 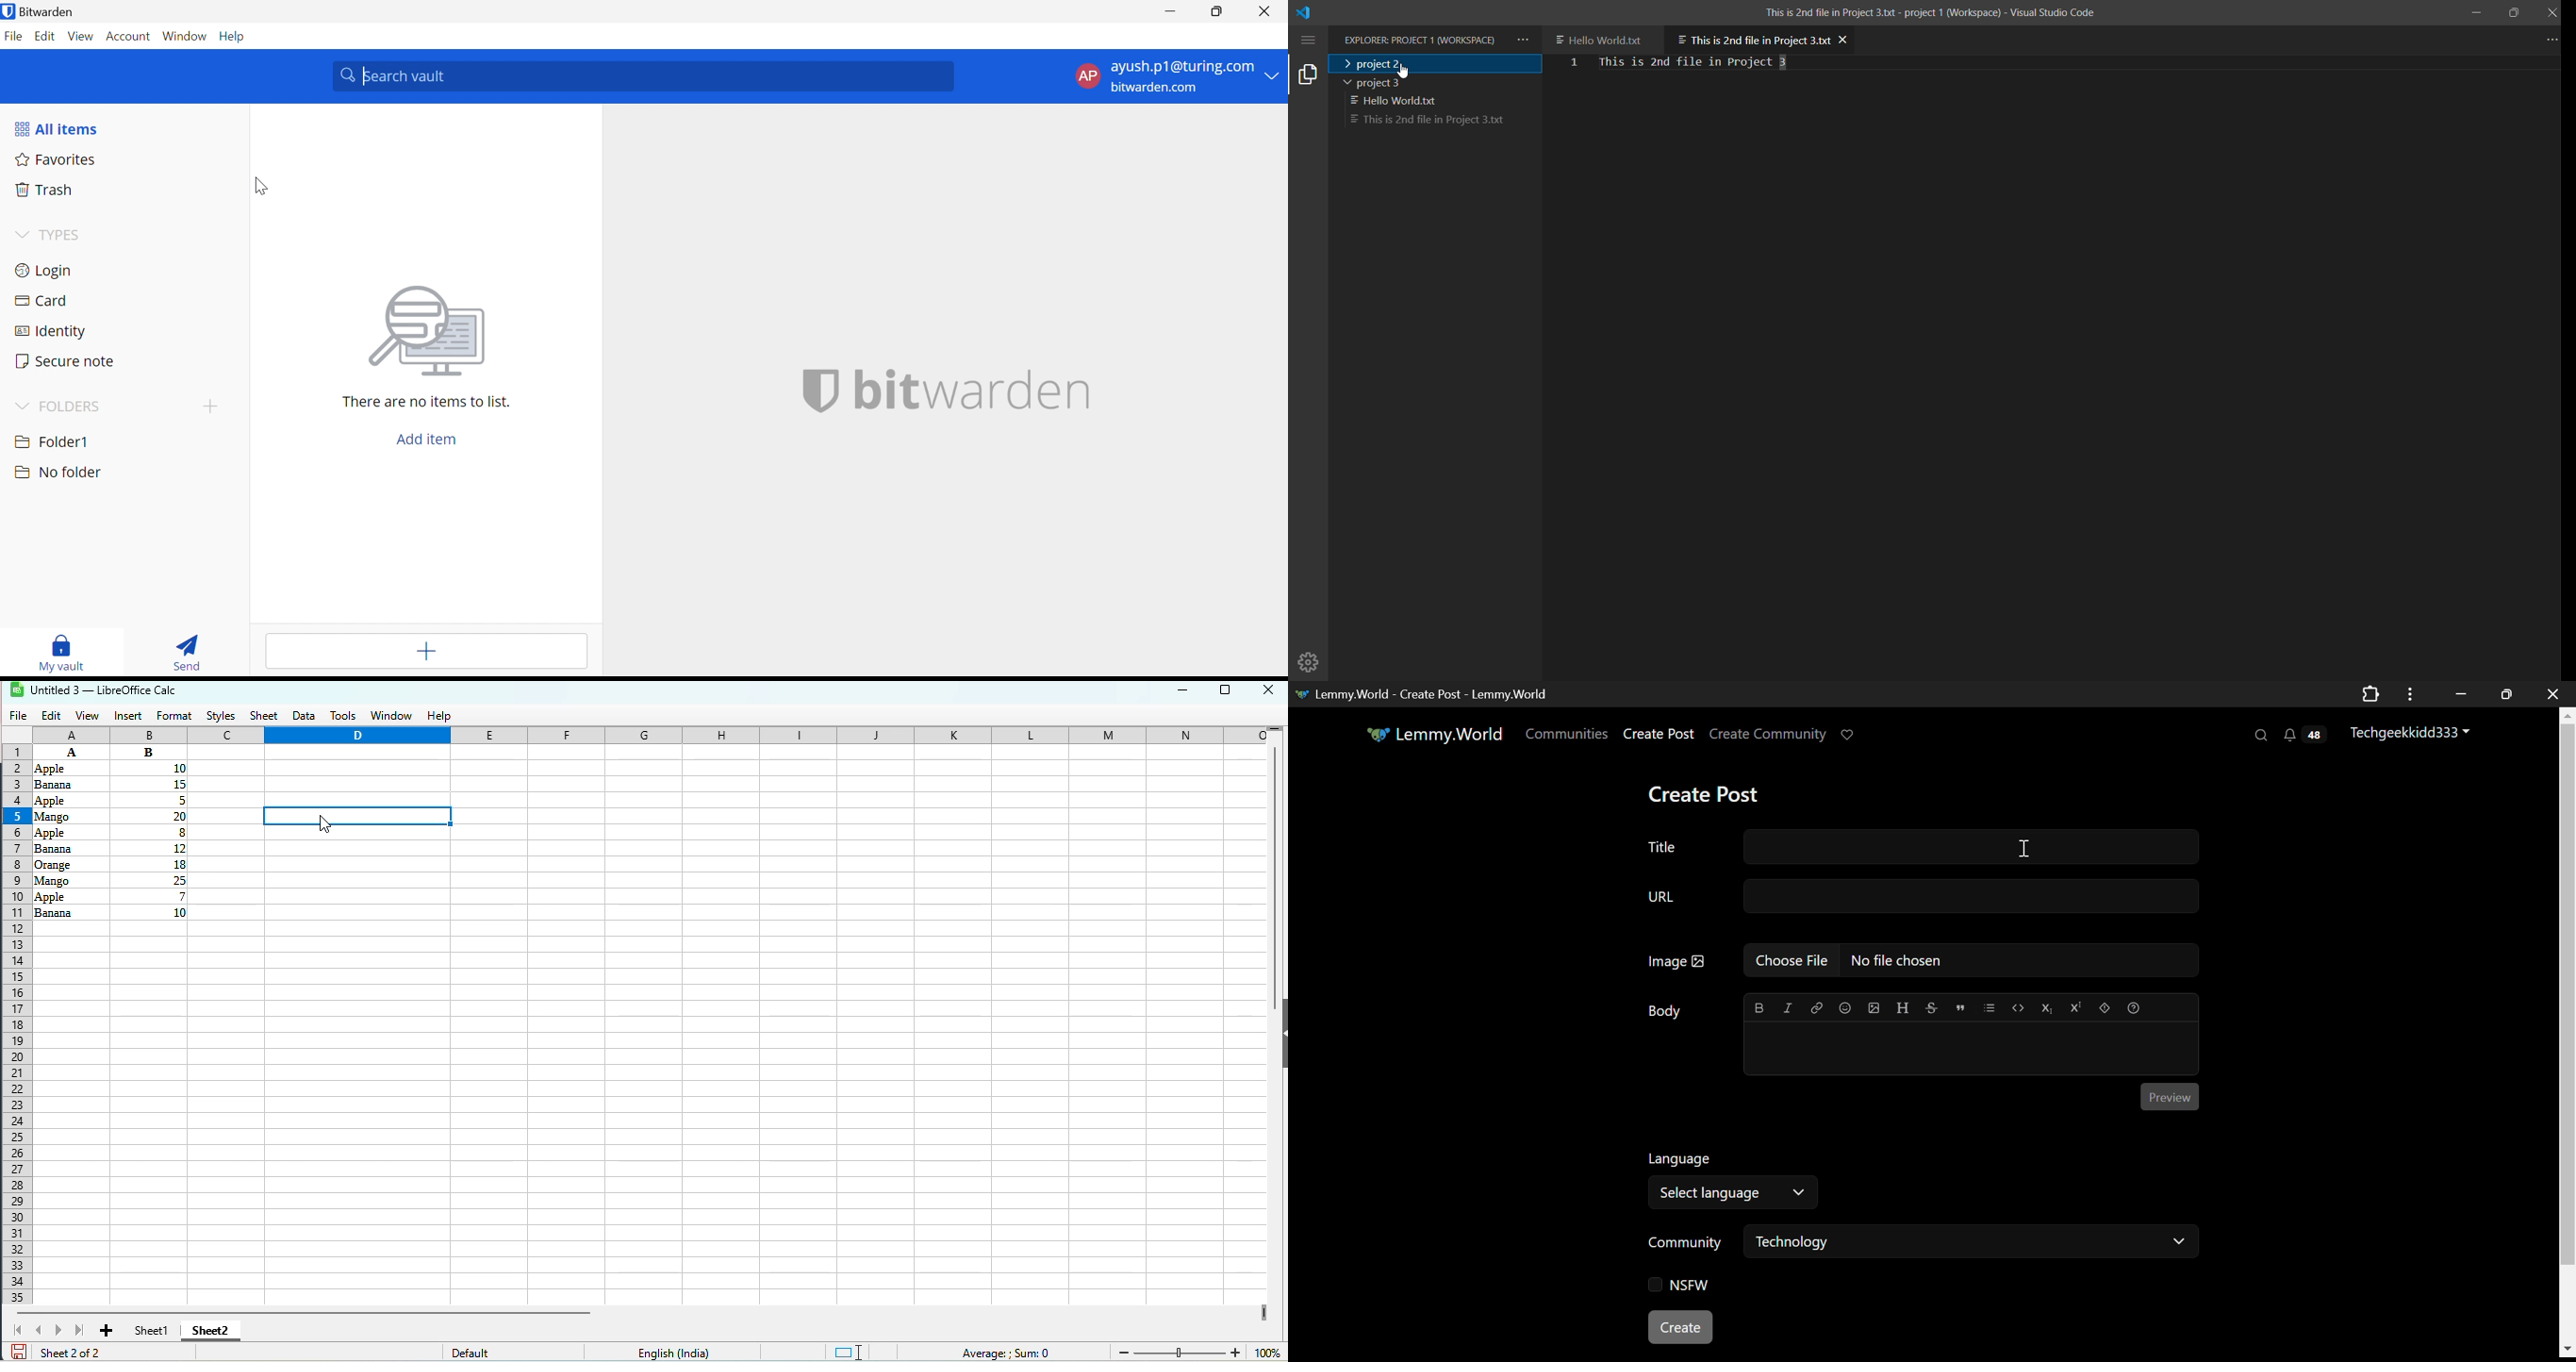 I want to click on title, so click(x=105, y=690).